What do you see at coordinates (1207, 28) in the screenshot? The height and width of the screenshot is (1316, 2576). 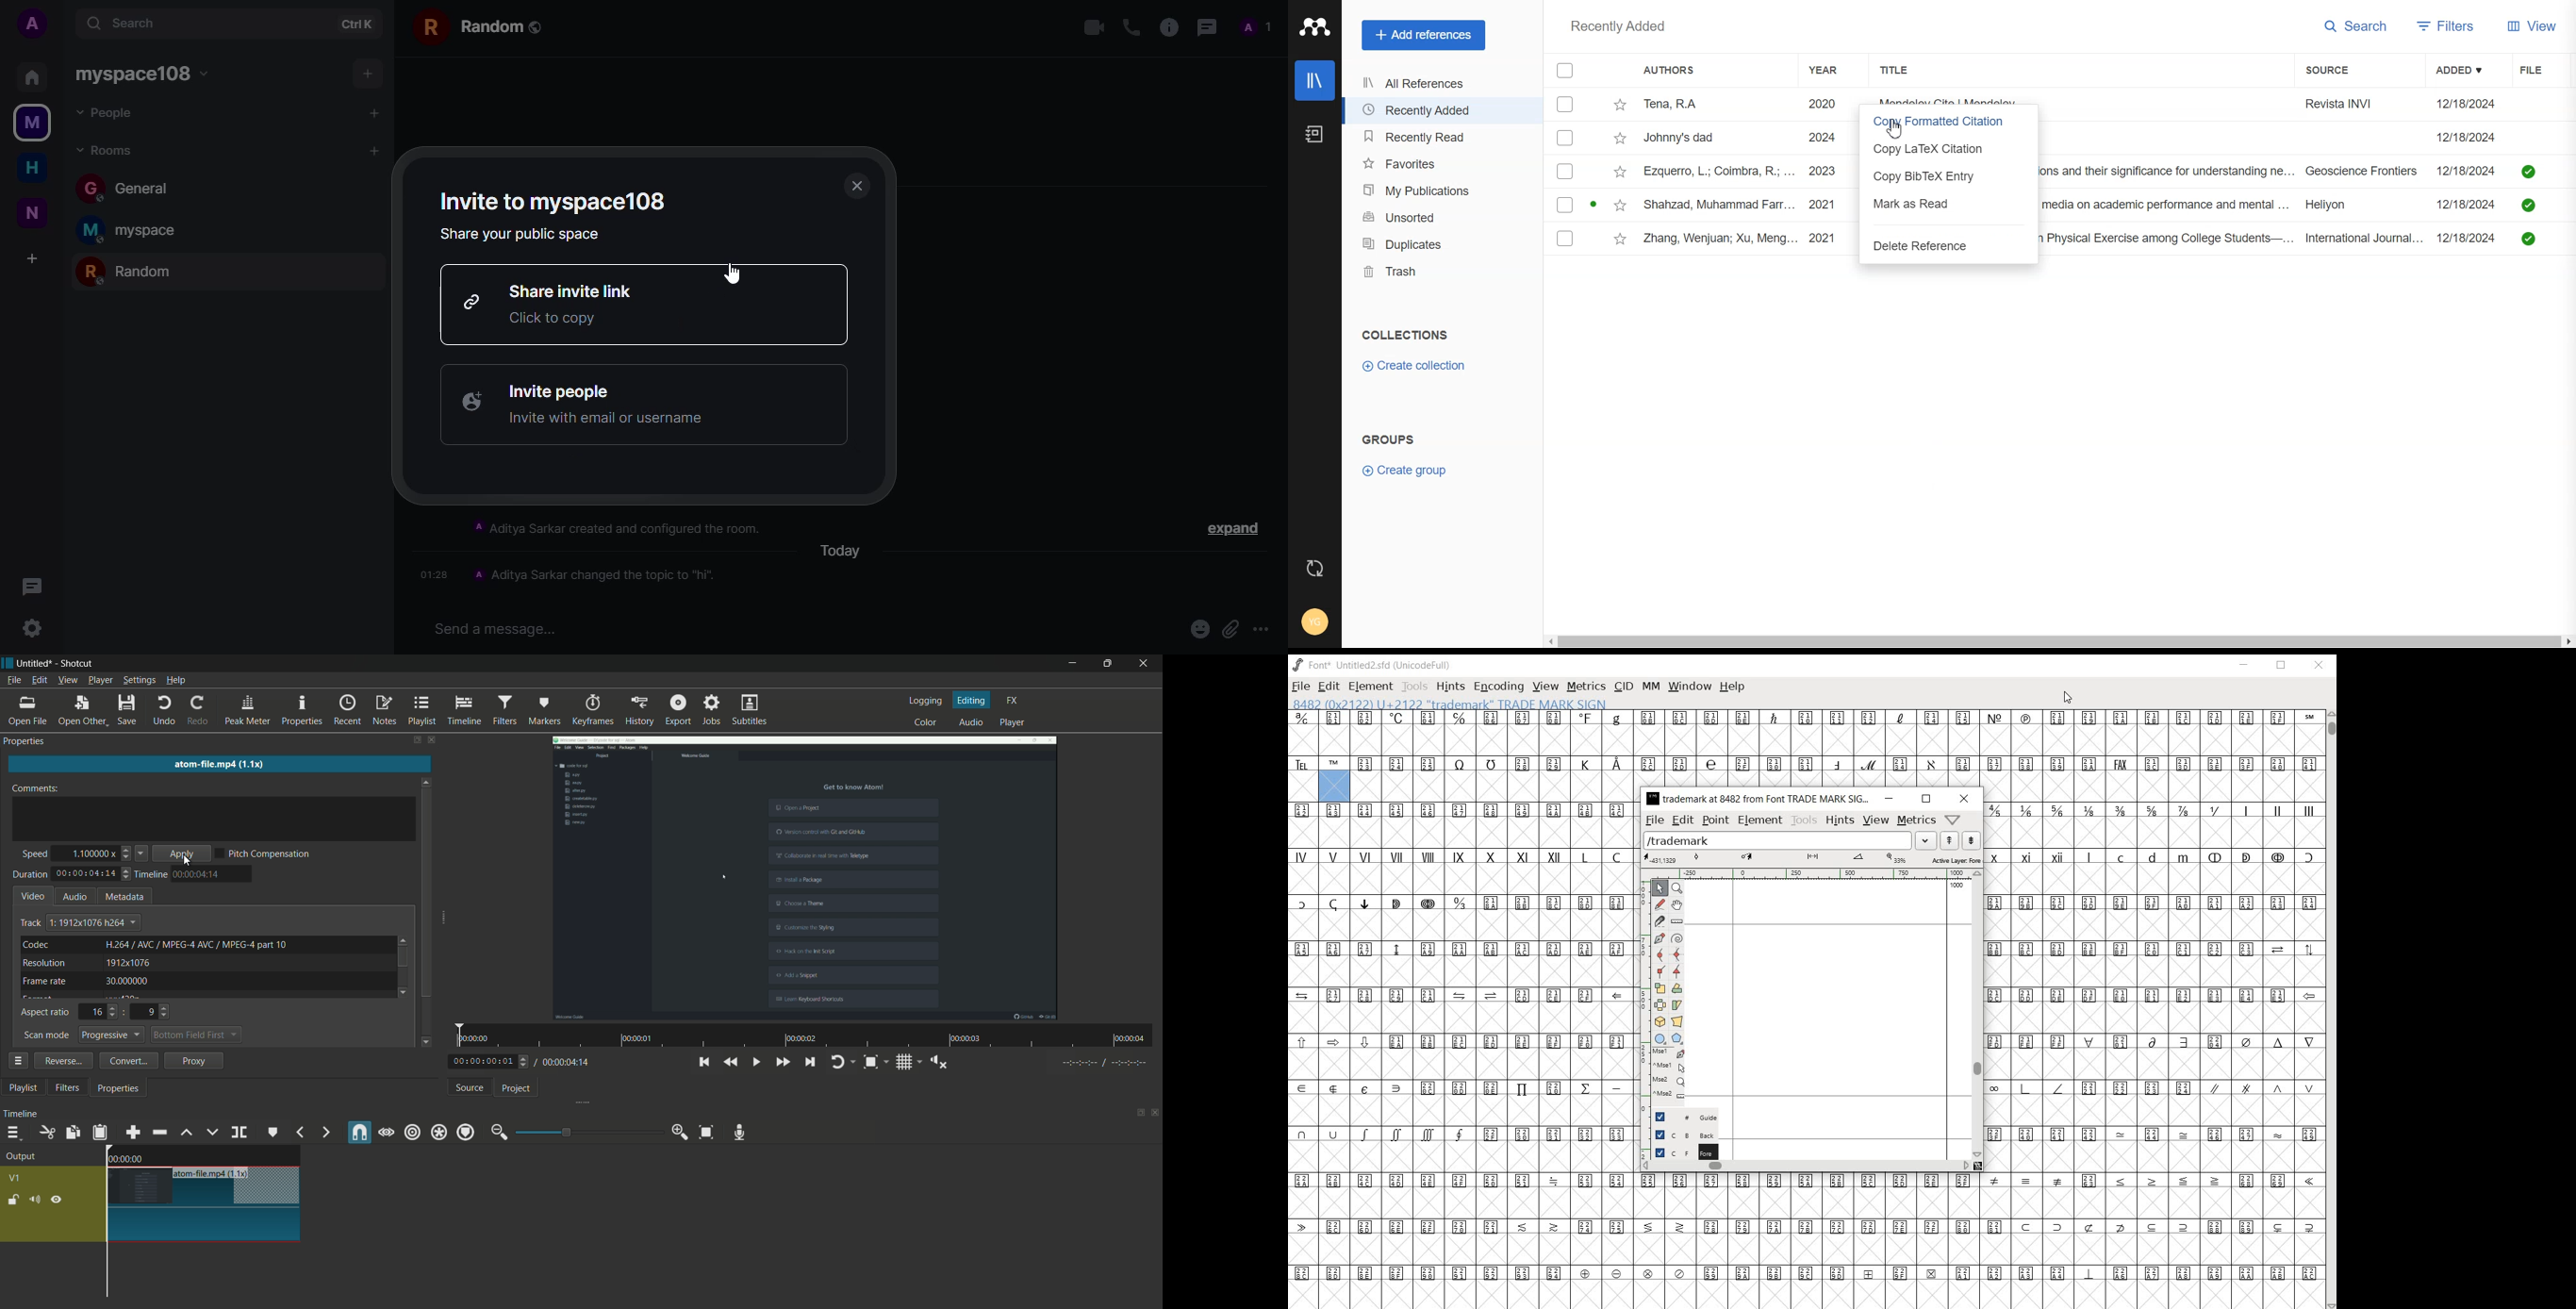 I see `threads` at bounding box center [1207, 28].